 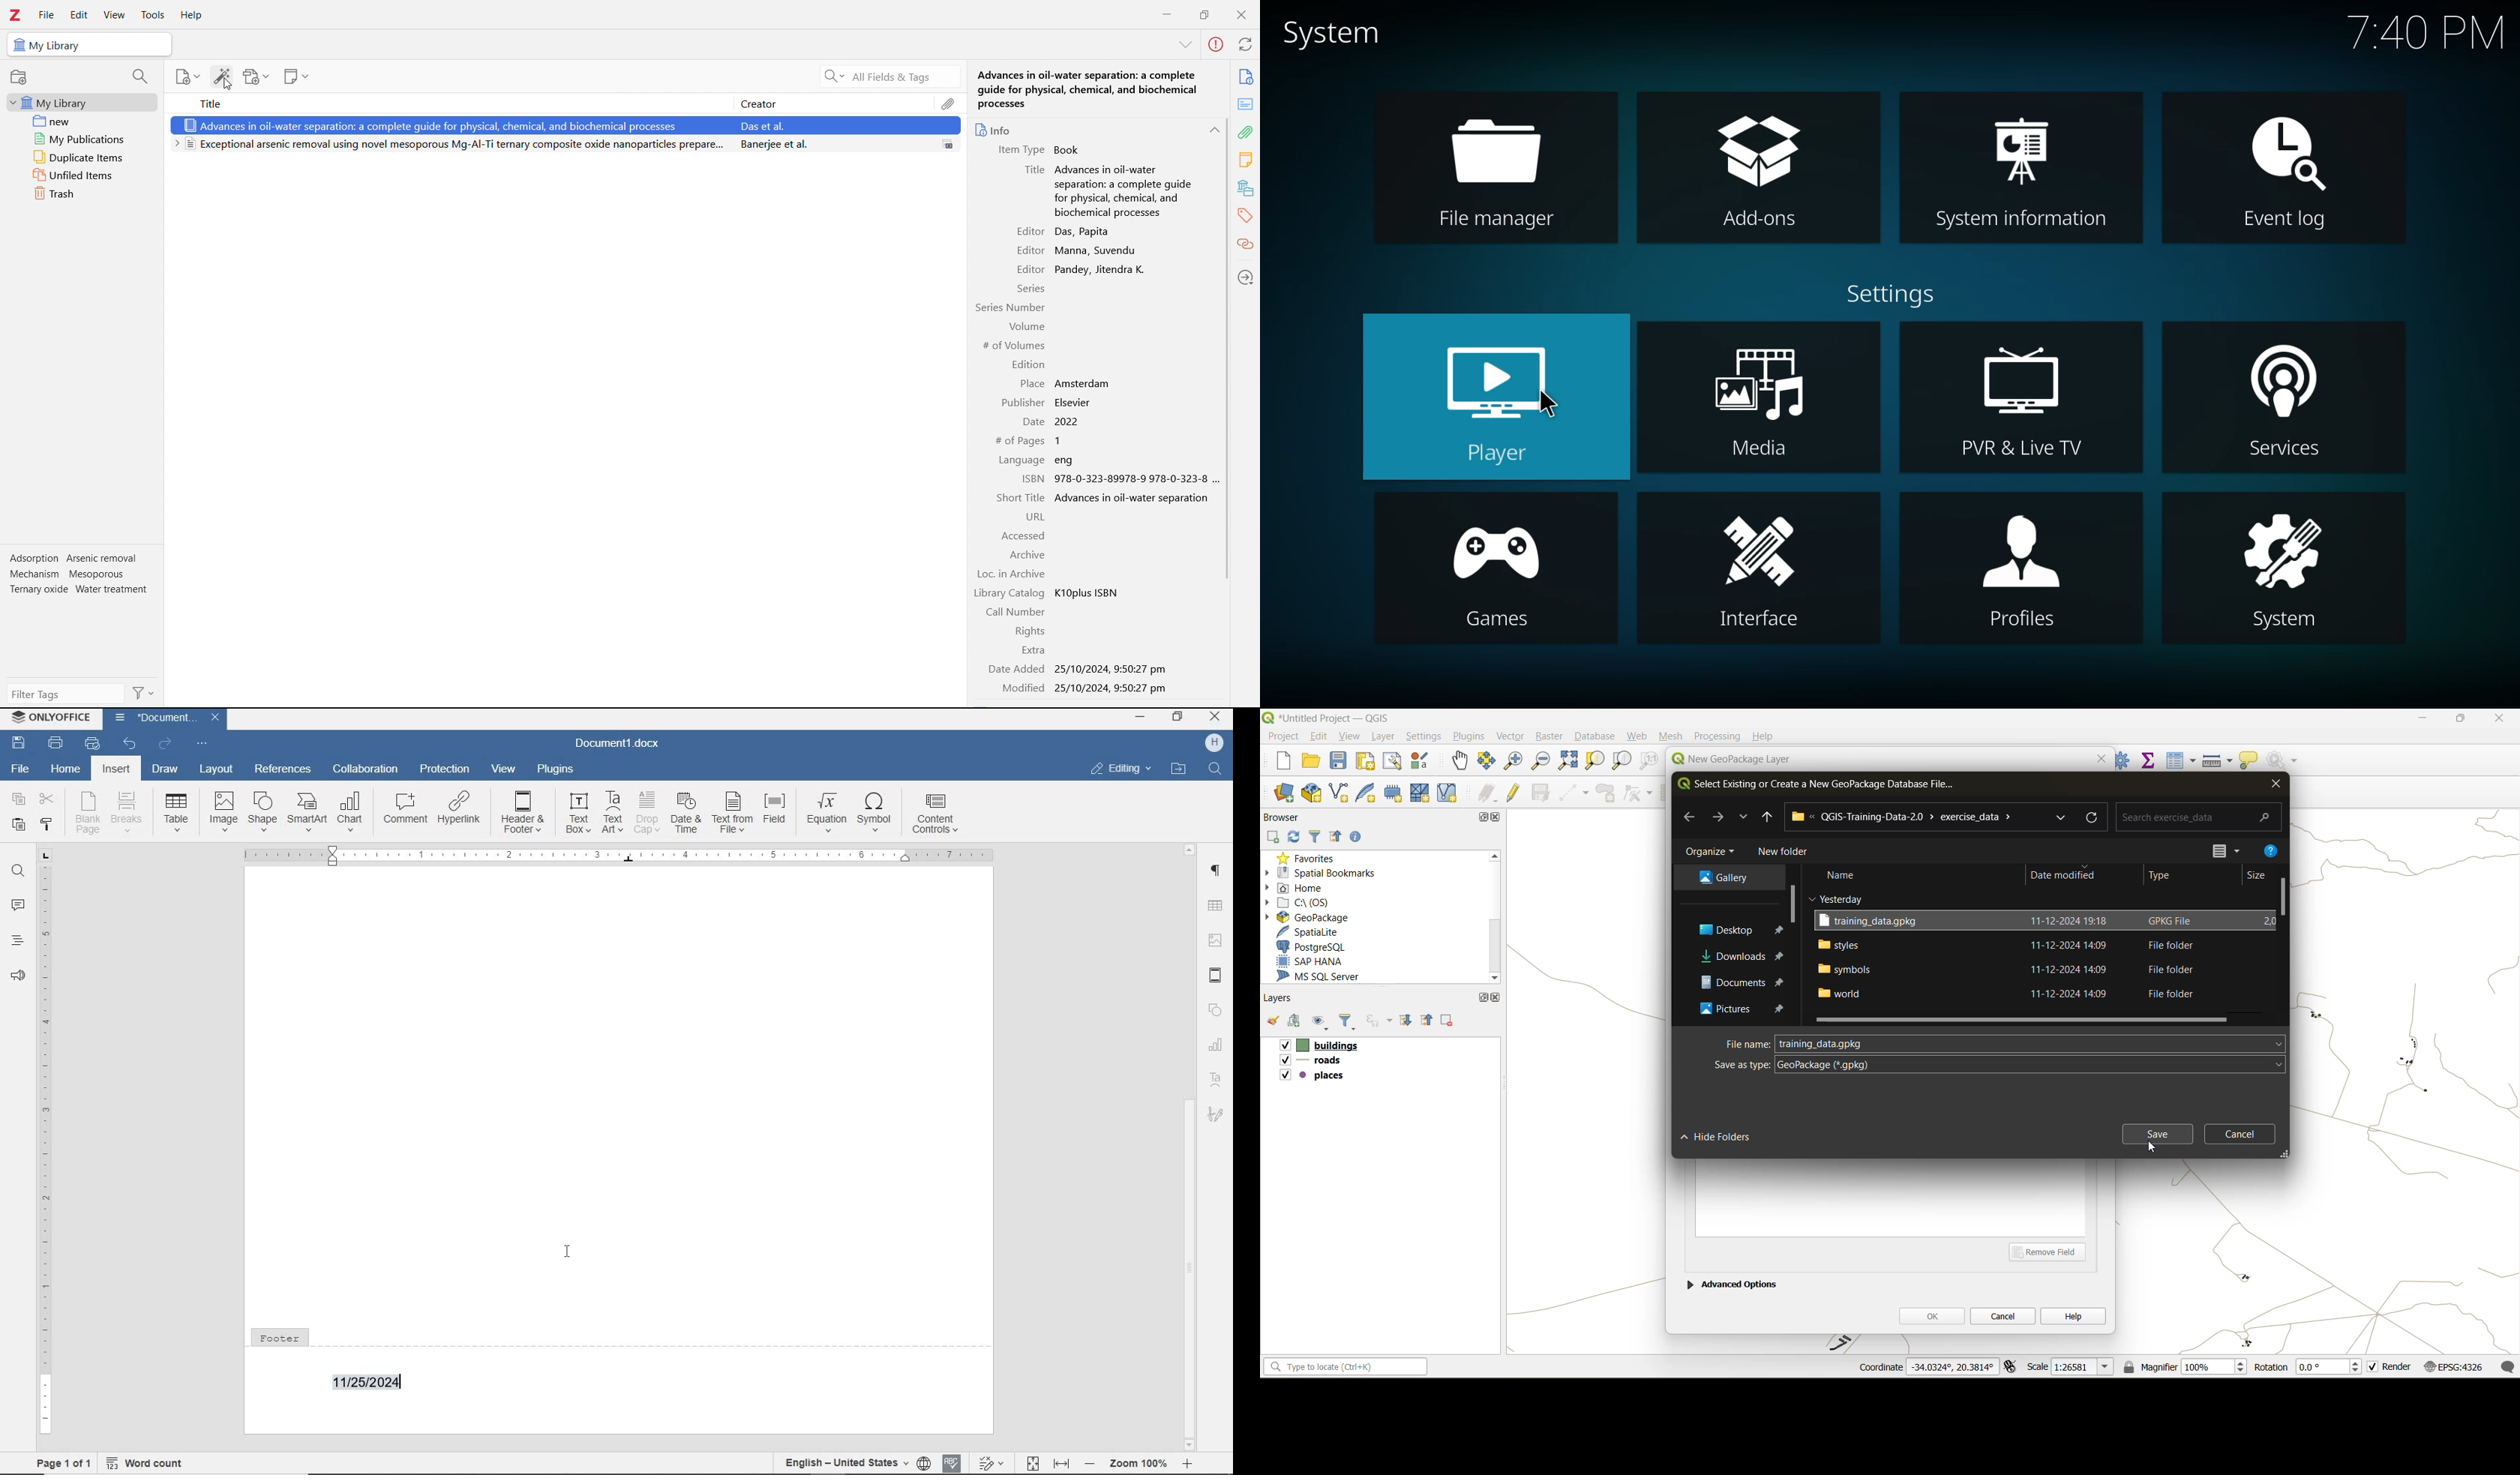 What do you see at coordinates (1033, 650) in the screenshot?
I see `Extra` at bounding box center [1033, 650].